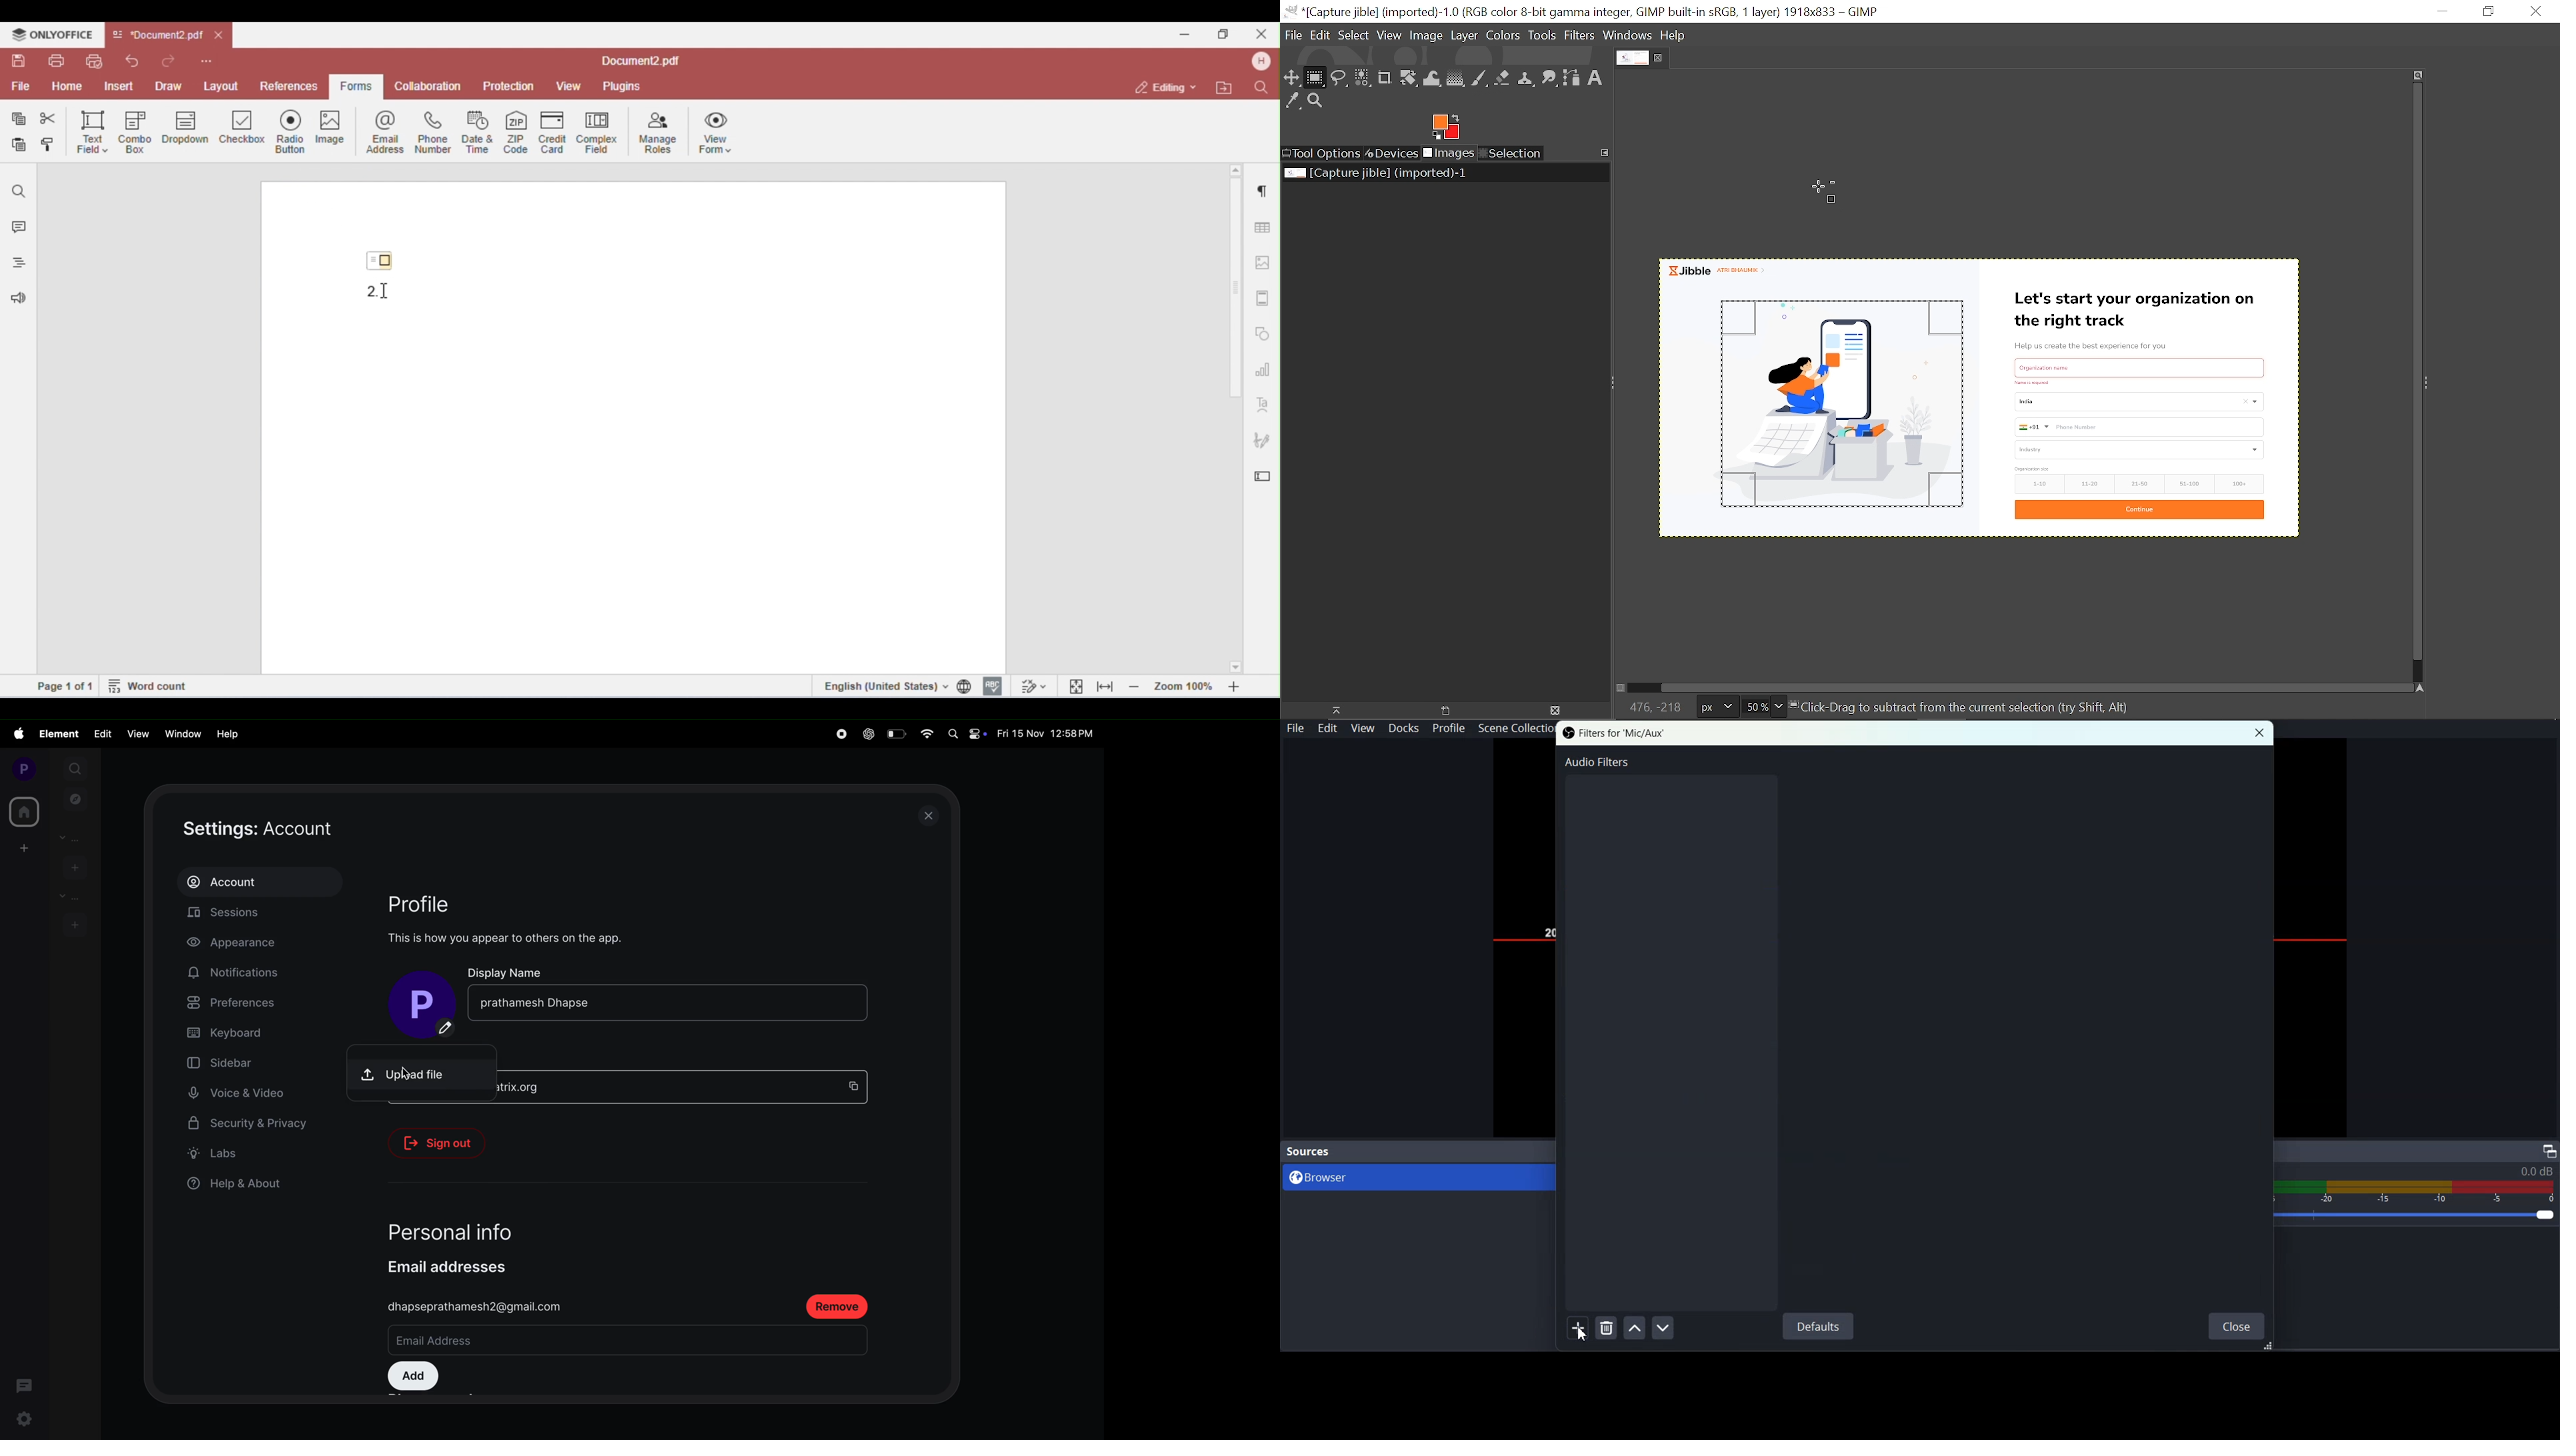 This screenshot has height=1456, width=2576. Describe the element at coordinates (73, 838) in the screenshot. I see `people` at that location.